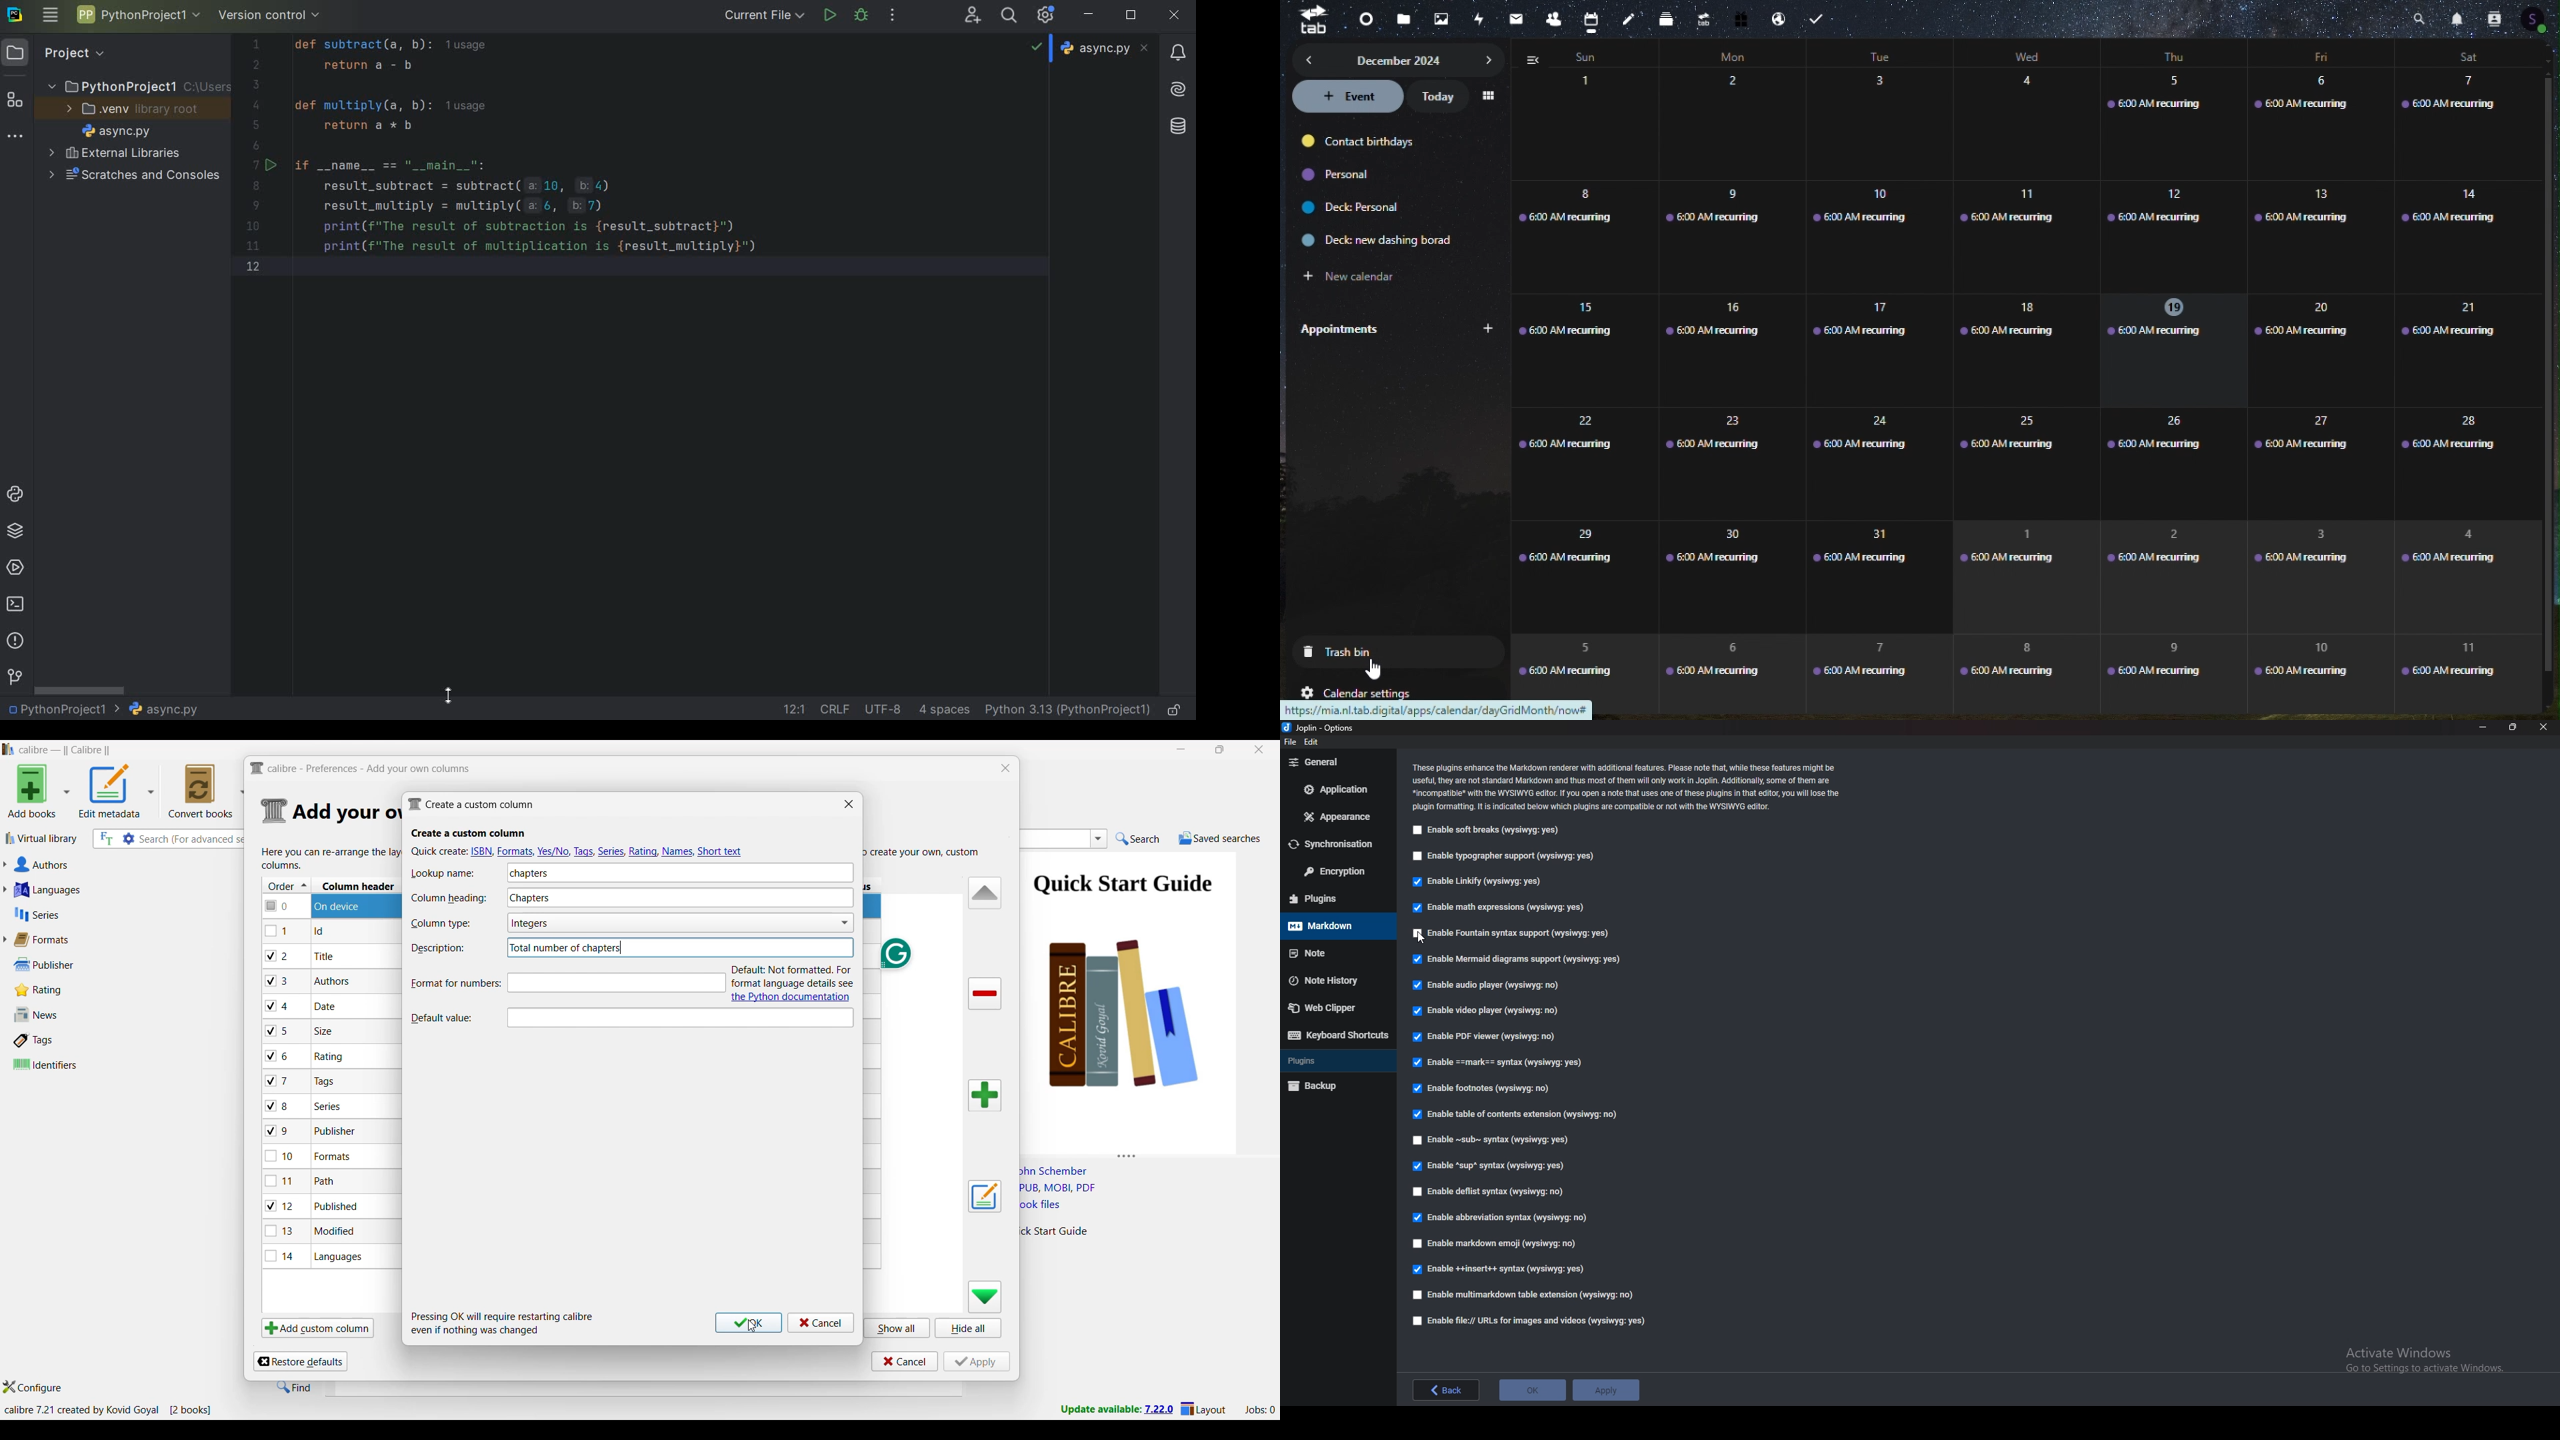  What do you see at coordinates (897, 1327) in the screenshot?
I see `Show all` at bounding box center [897, 1327].